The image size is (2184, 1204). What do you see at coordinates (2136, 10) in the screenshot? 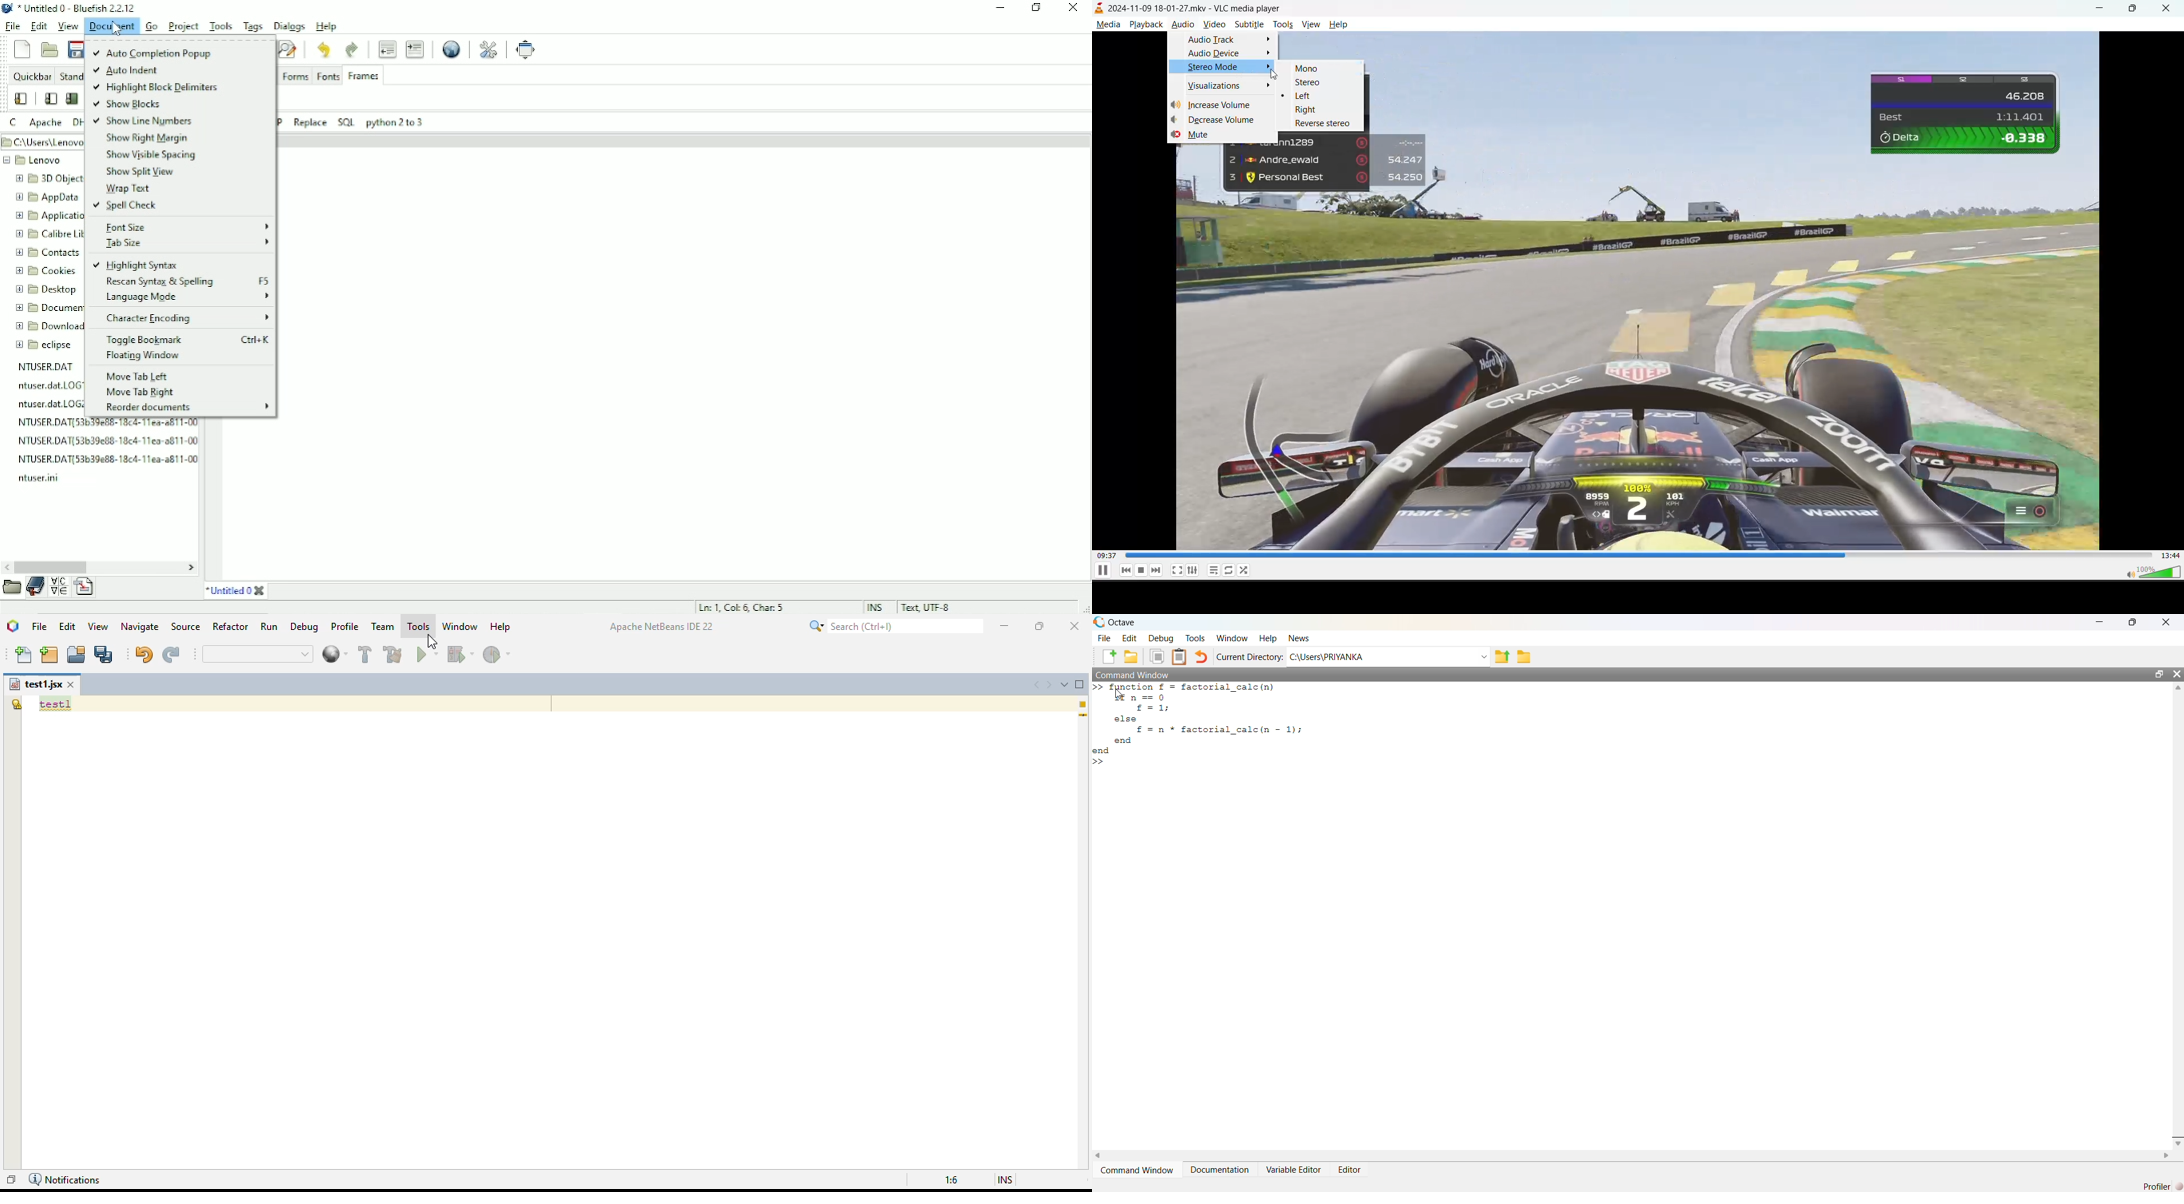
I see `maximize` at bounding box center [2136, 10].